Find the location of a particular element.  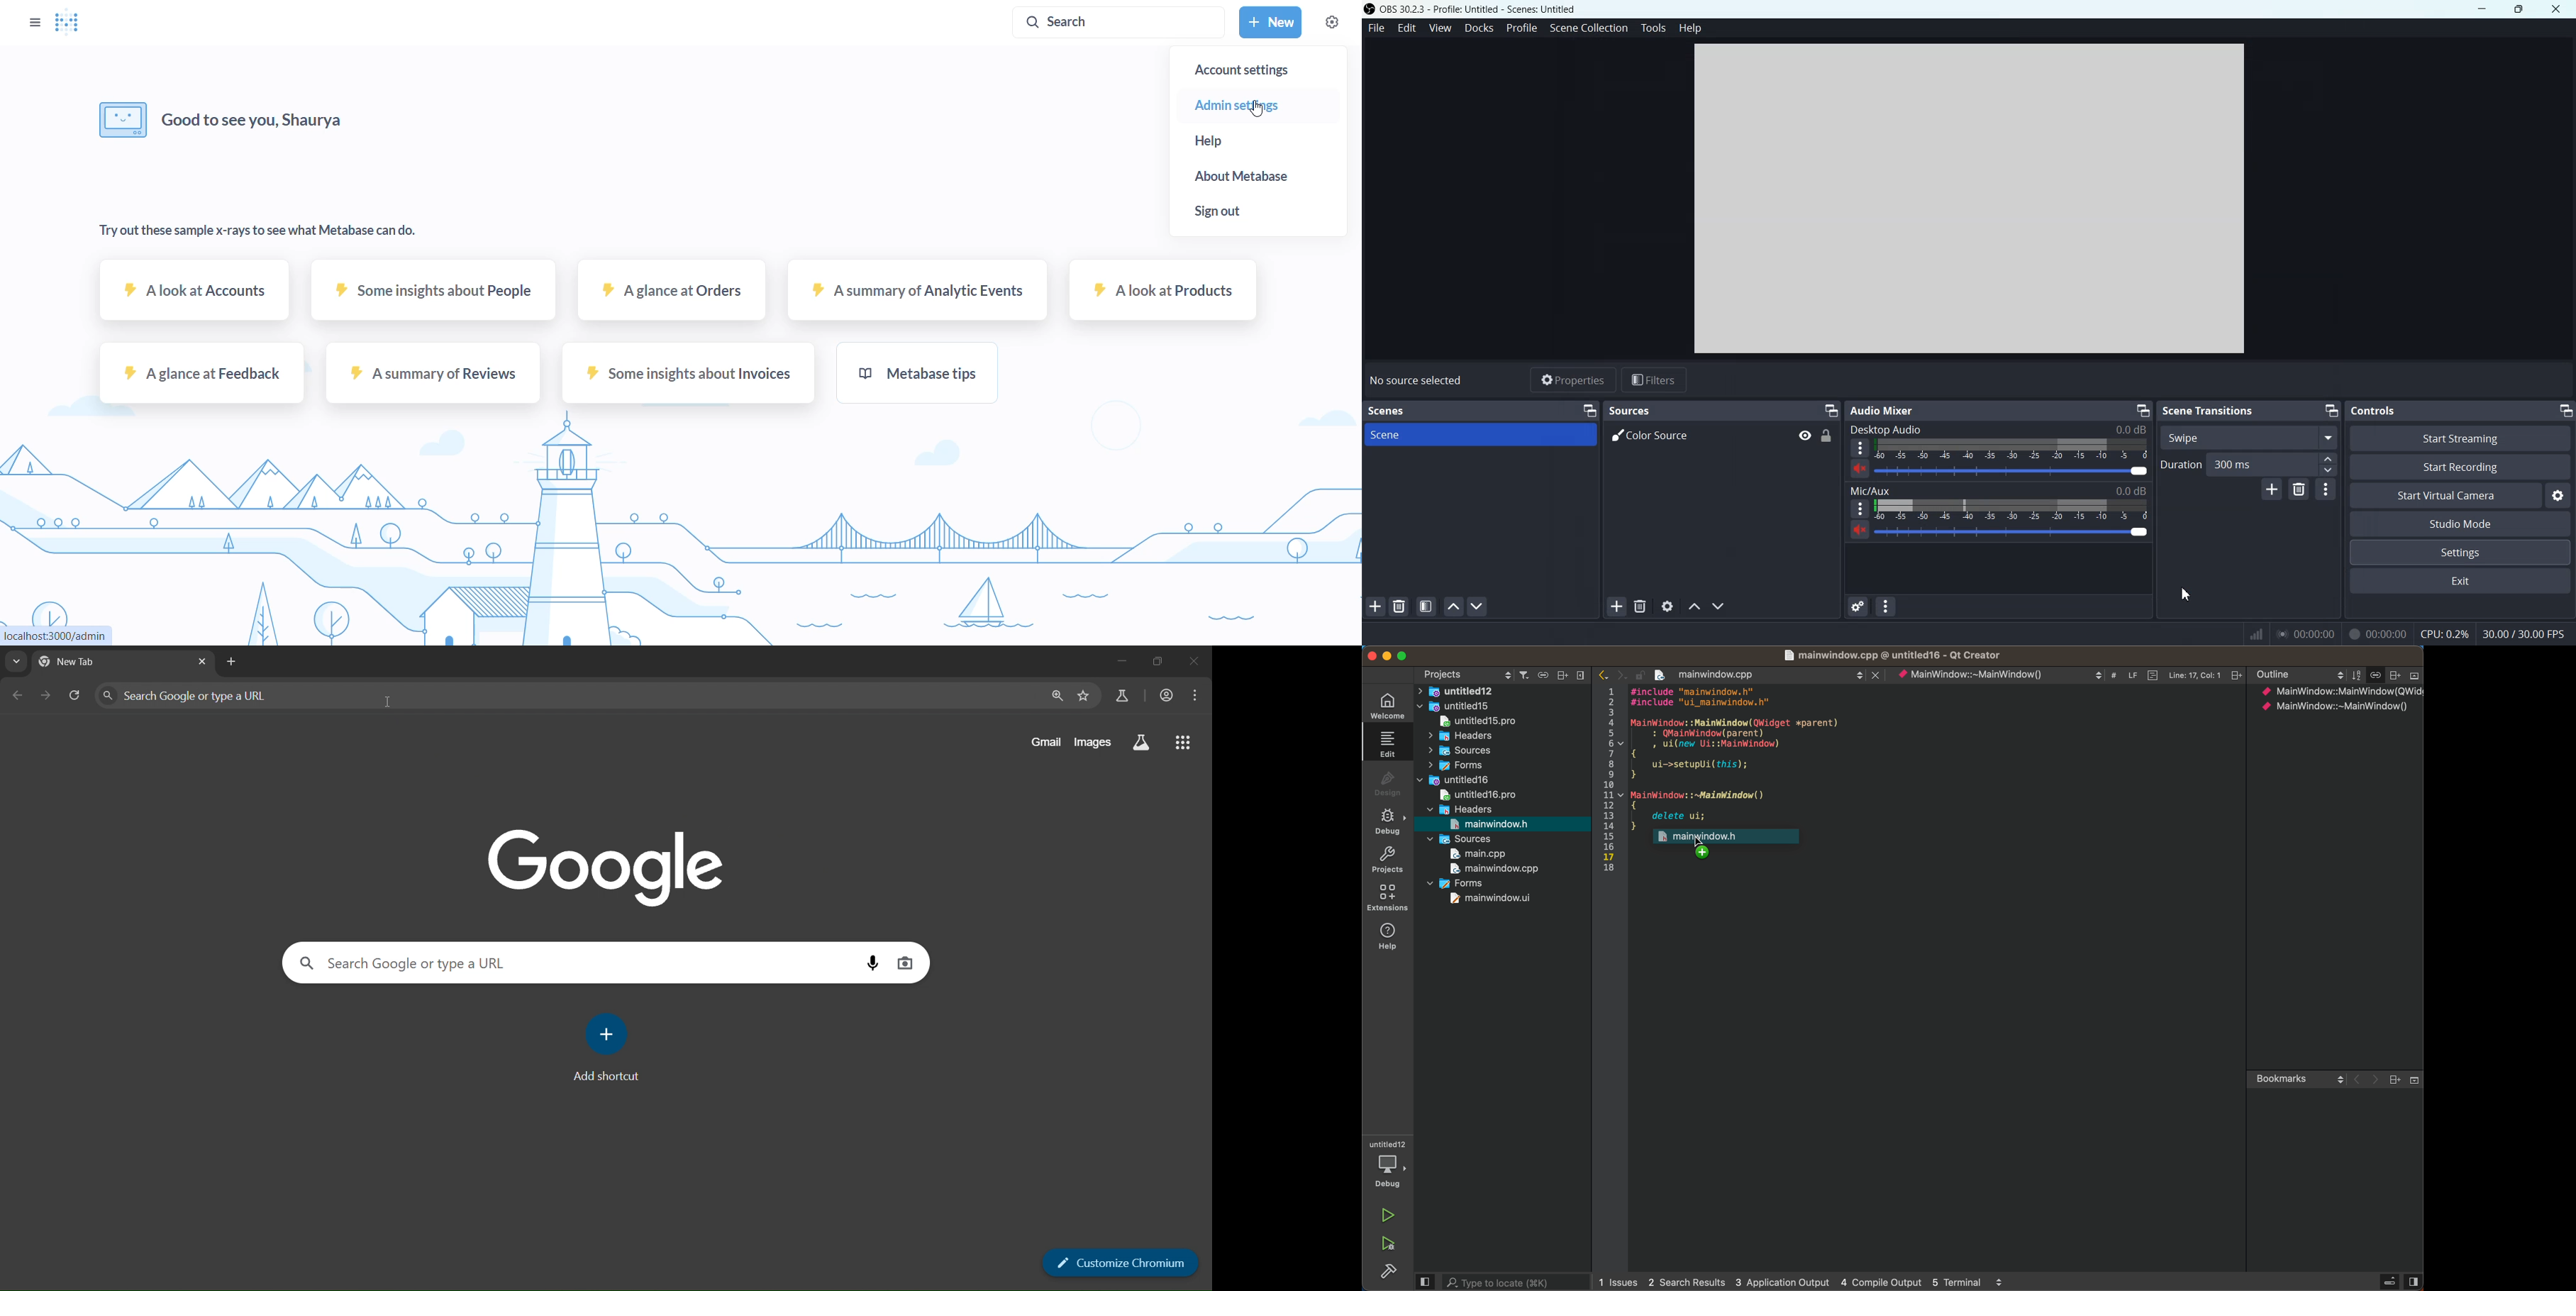

a summary of reviews is located at coordinates (431, 377).